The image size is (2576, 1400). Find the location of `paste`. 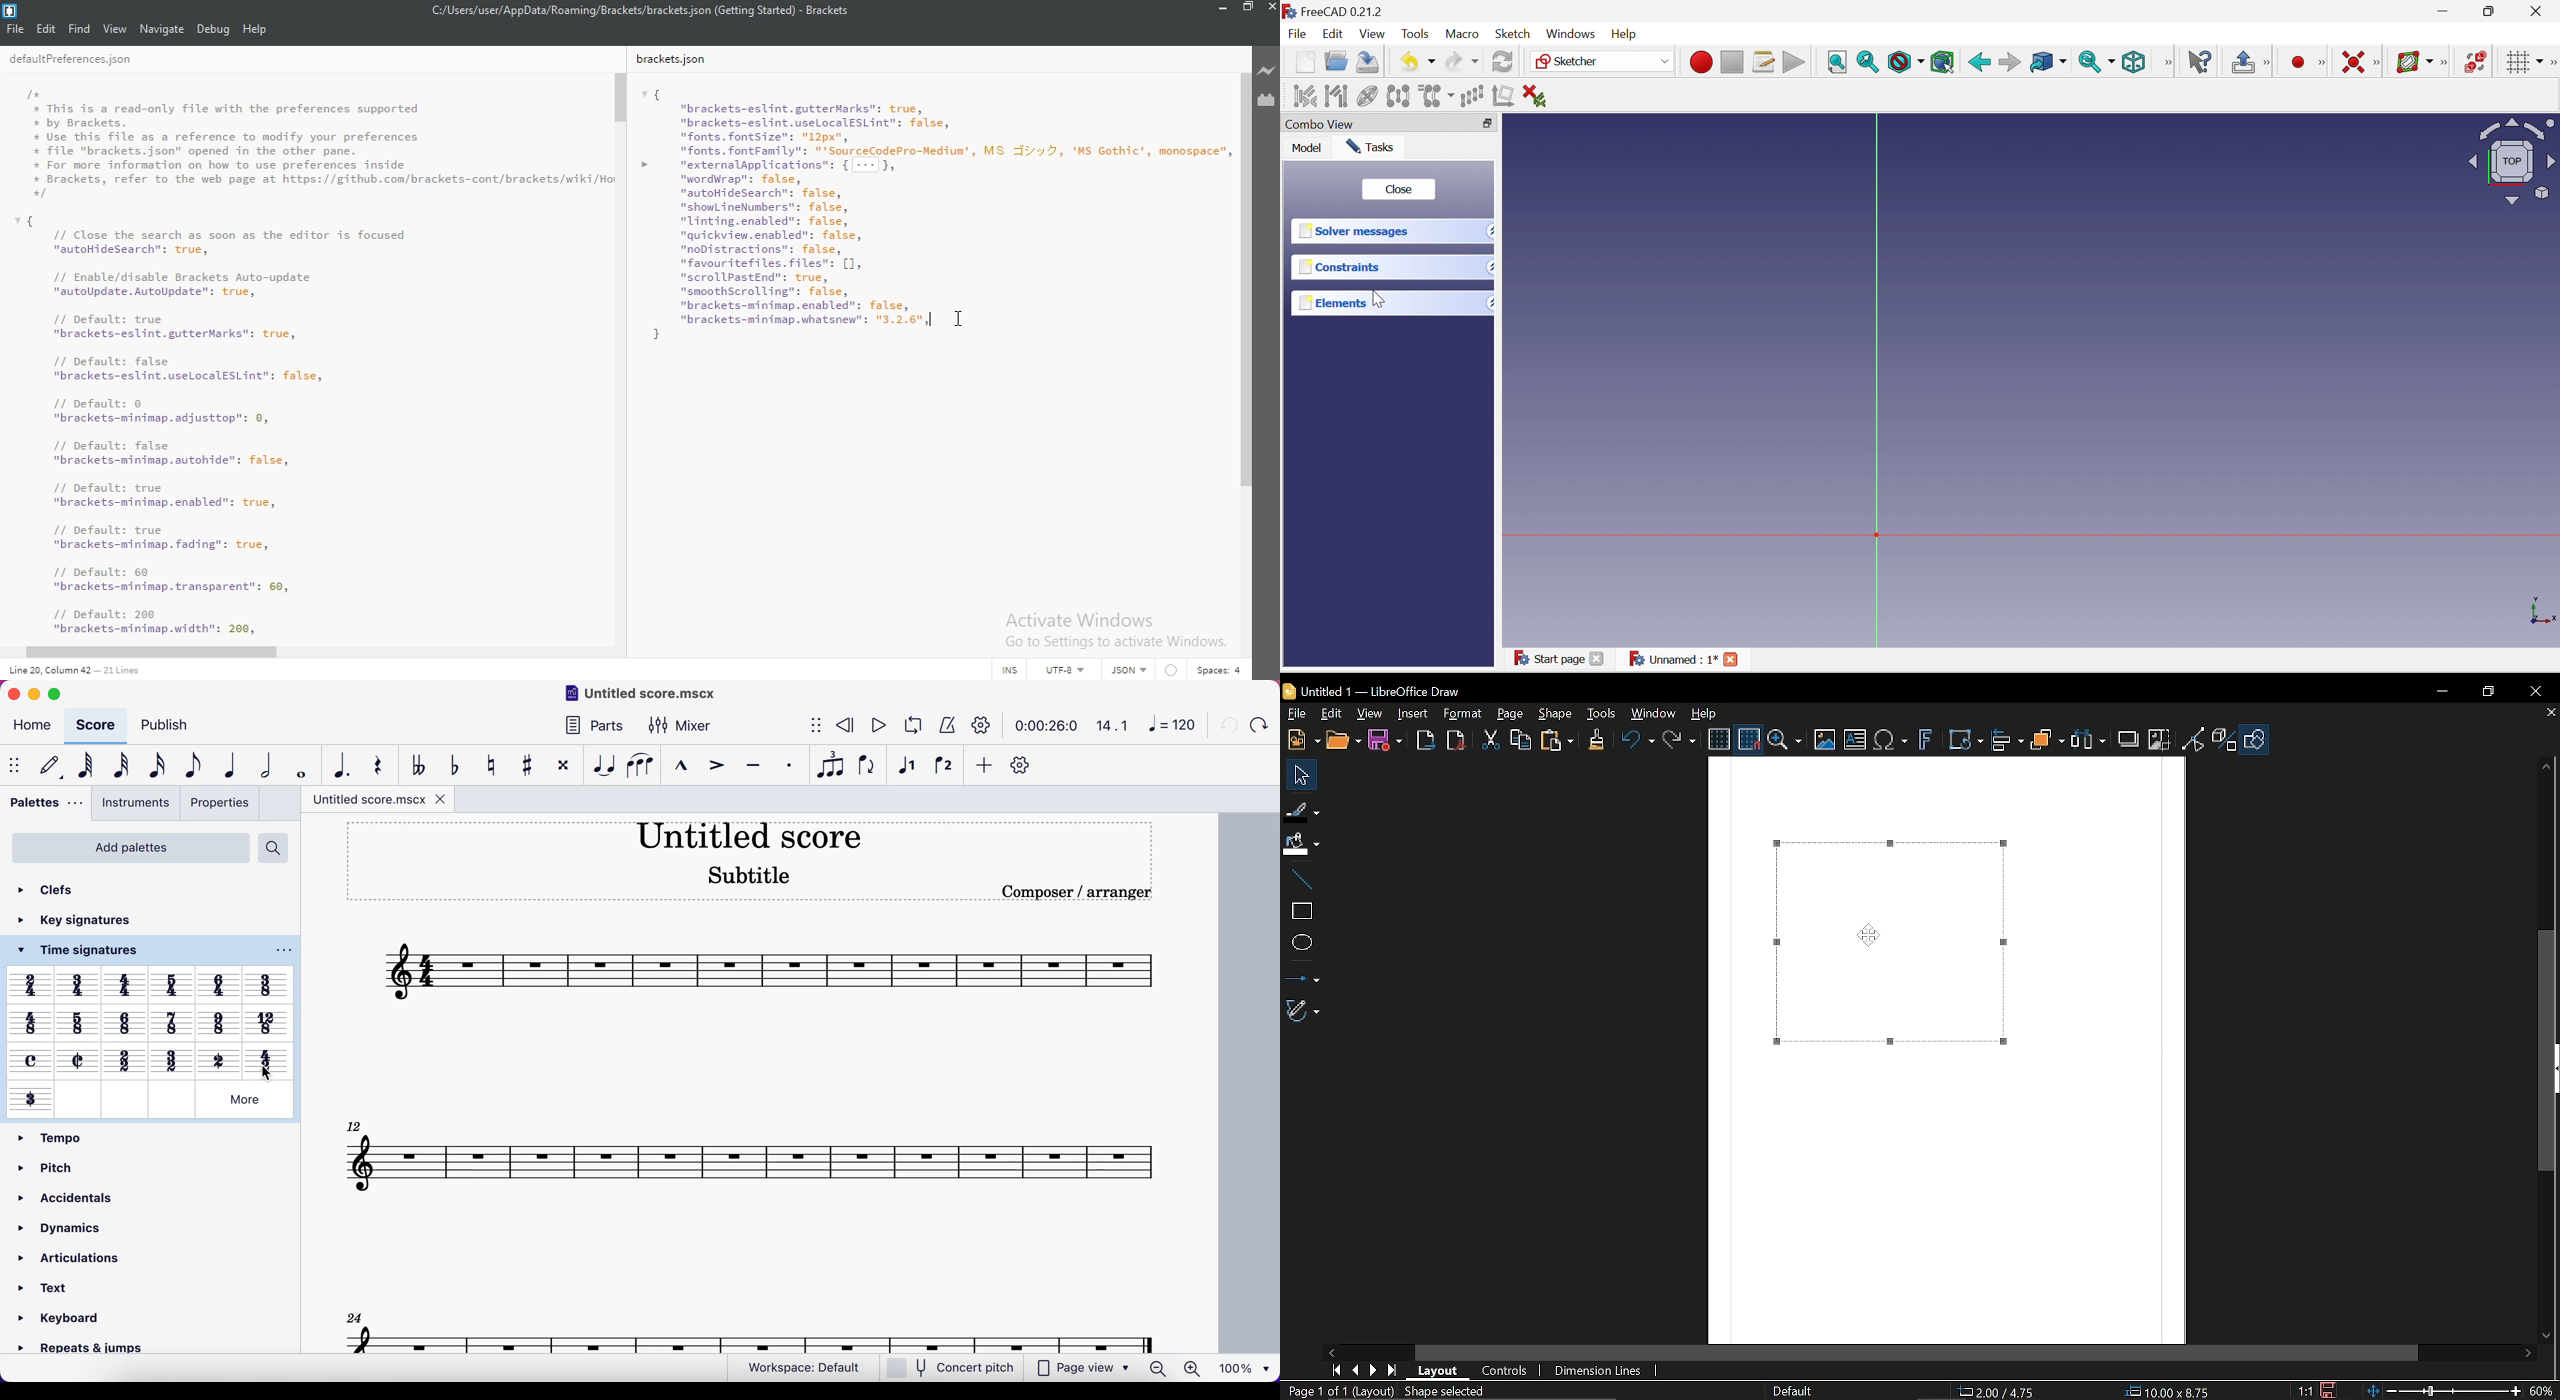

paste is located at coordinates (1558, 740).